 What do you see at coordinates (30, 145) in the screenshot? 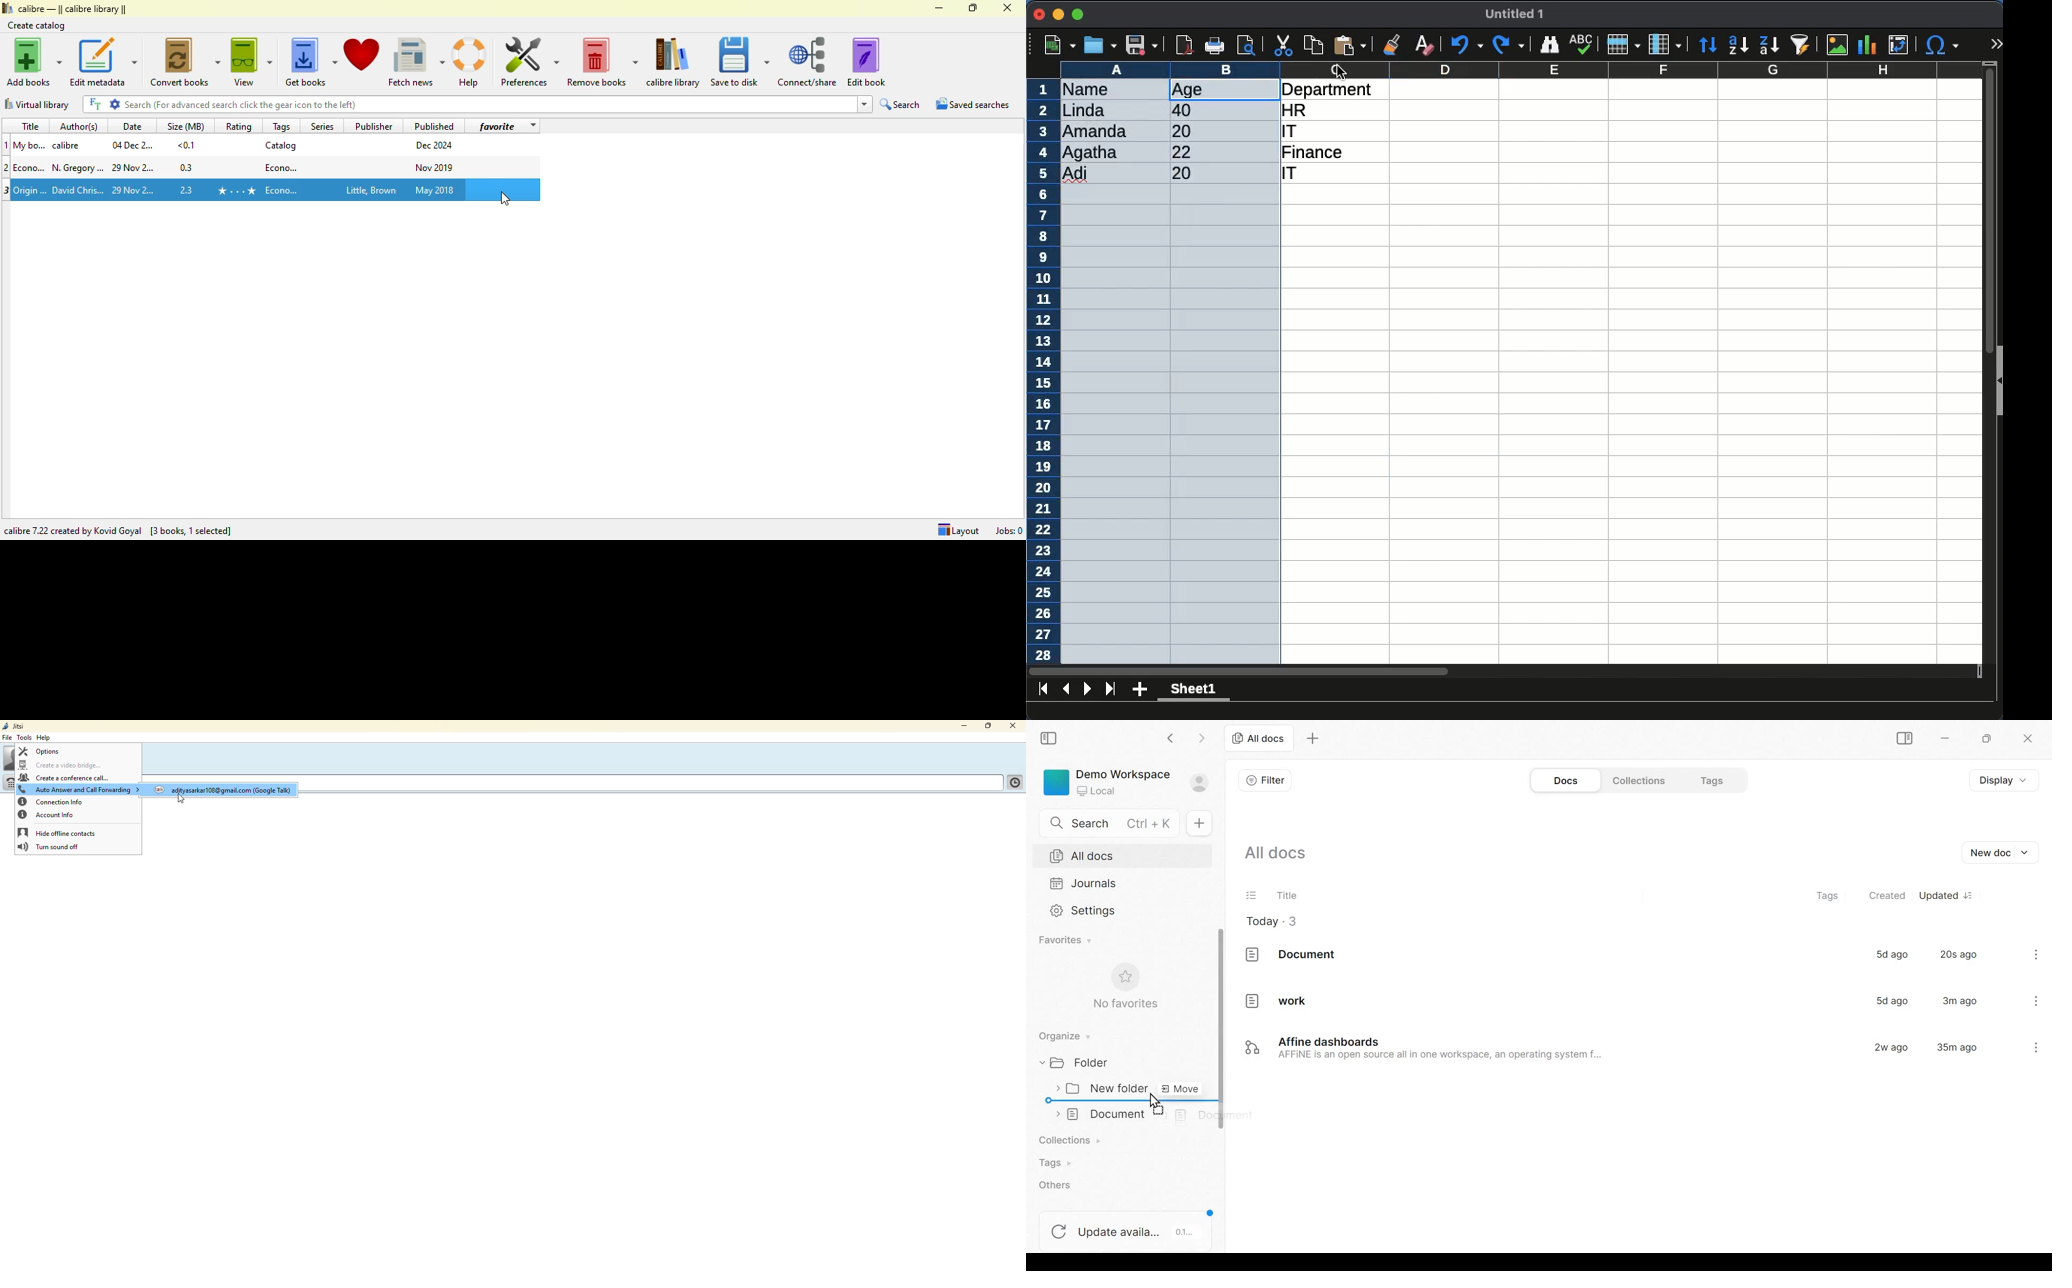
I see `Title` at bounding box center [30, 145].